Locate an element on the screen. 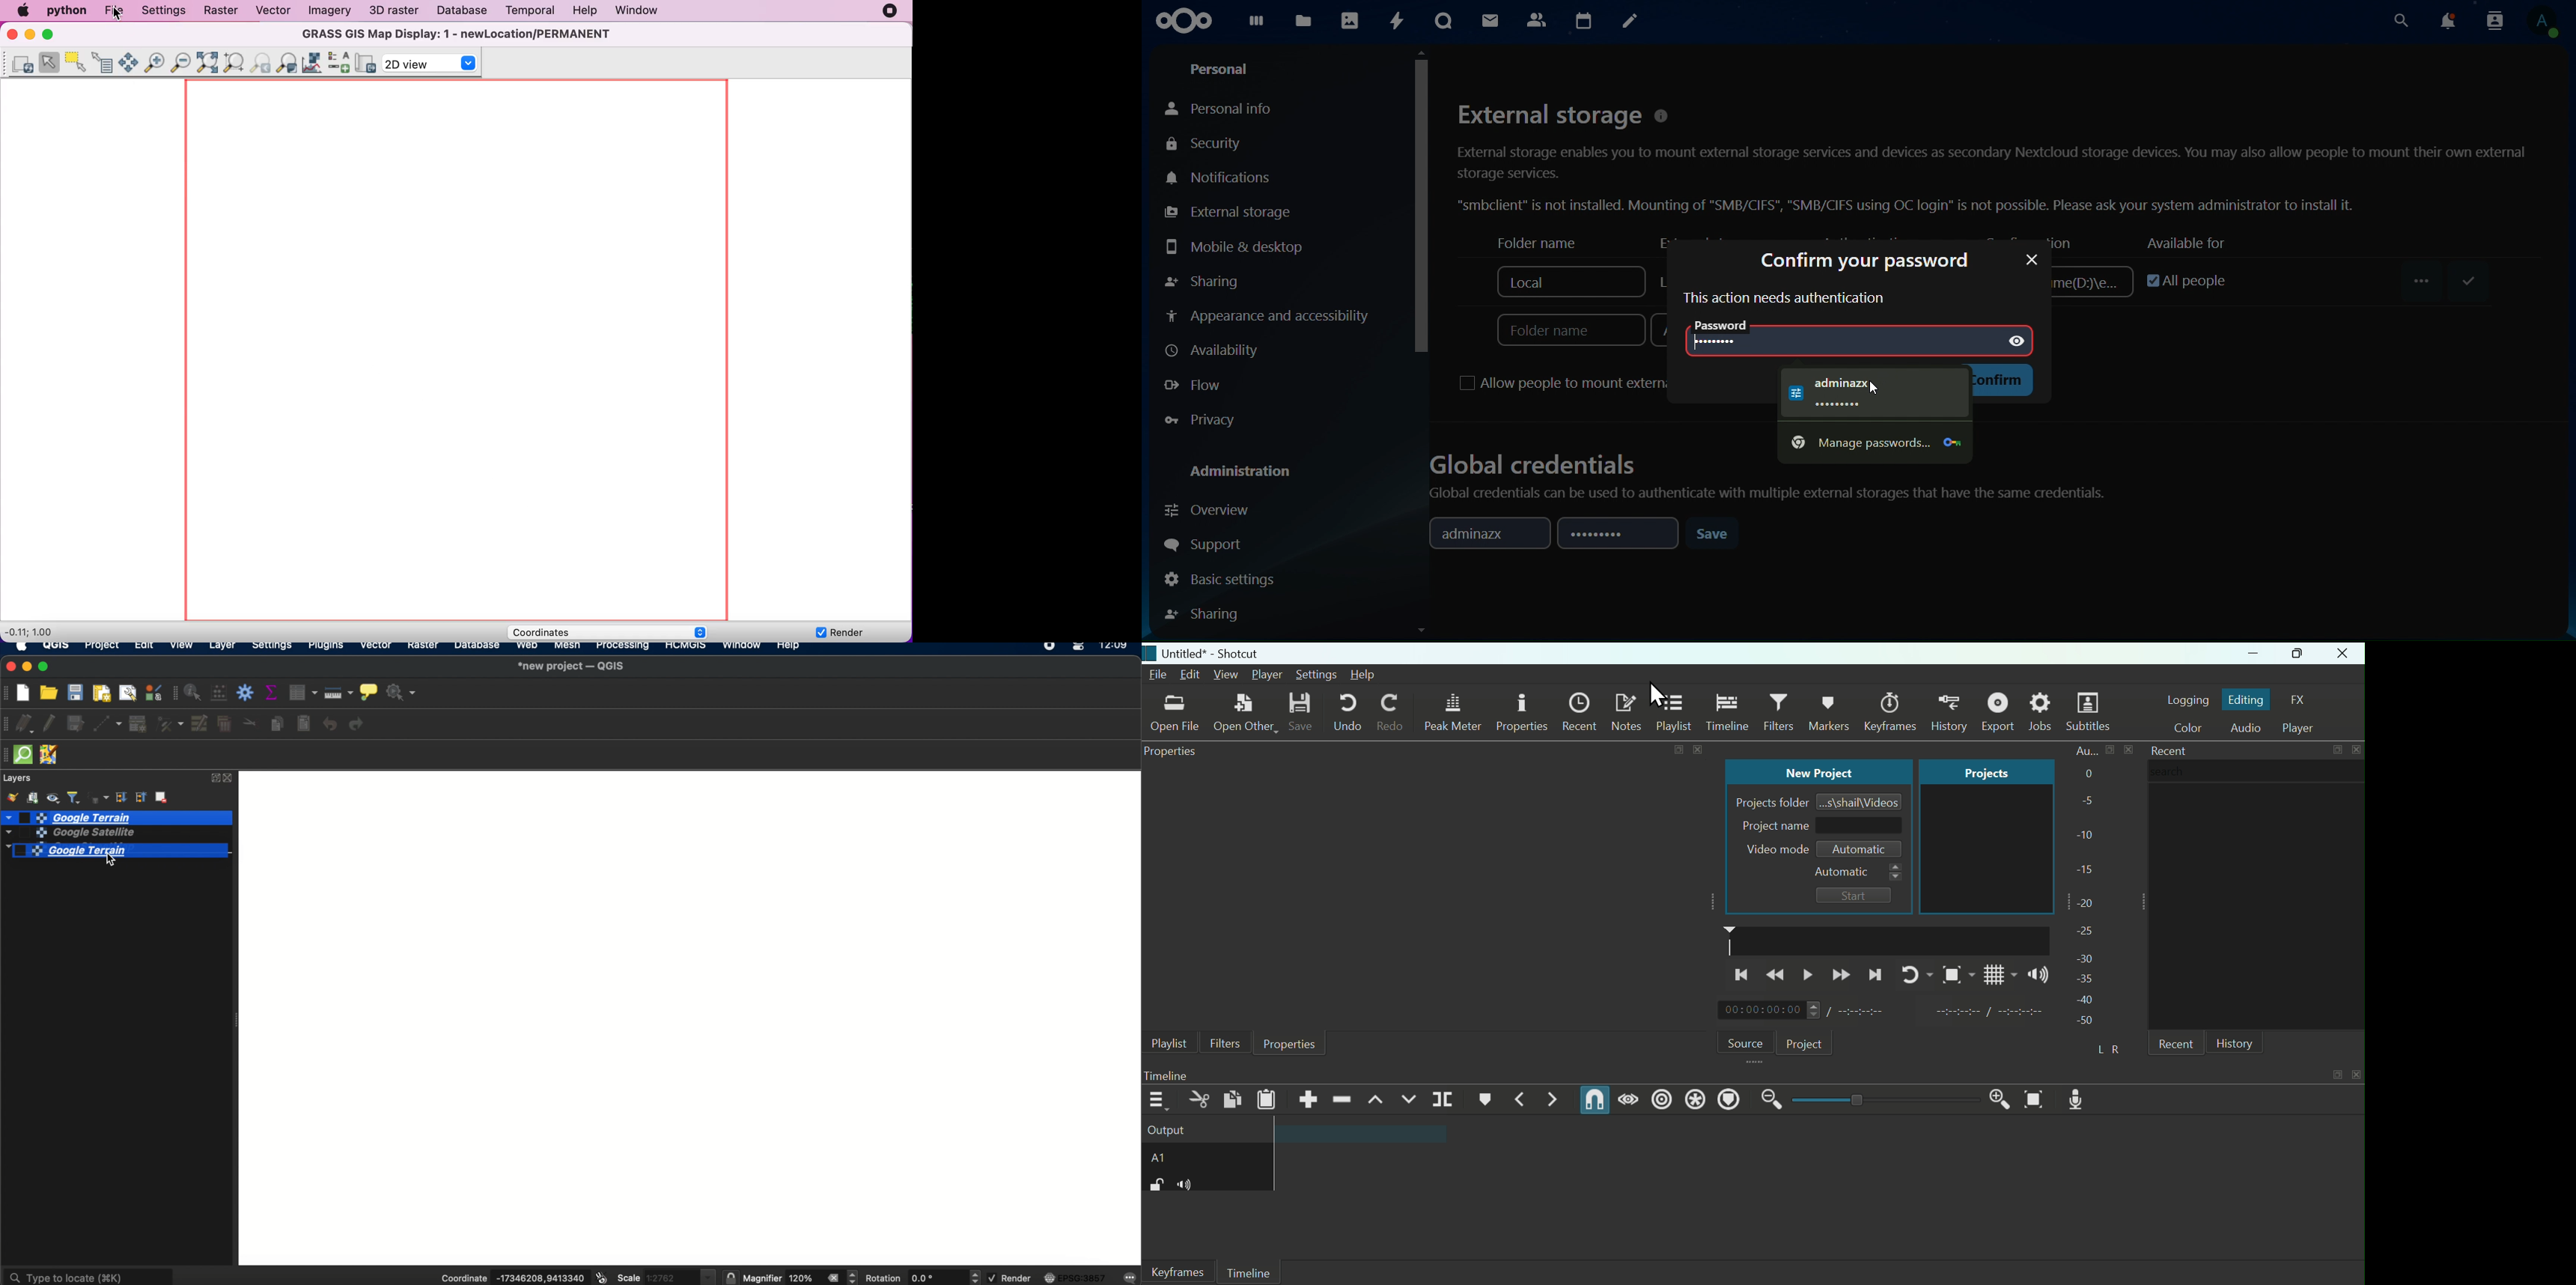 The height and width of the screenshot is (1288, 2576). Projects is located at coordinates (1974, 772).